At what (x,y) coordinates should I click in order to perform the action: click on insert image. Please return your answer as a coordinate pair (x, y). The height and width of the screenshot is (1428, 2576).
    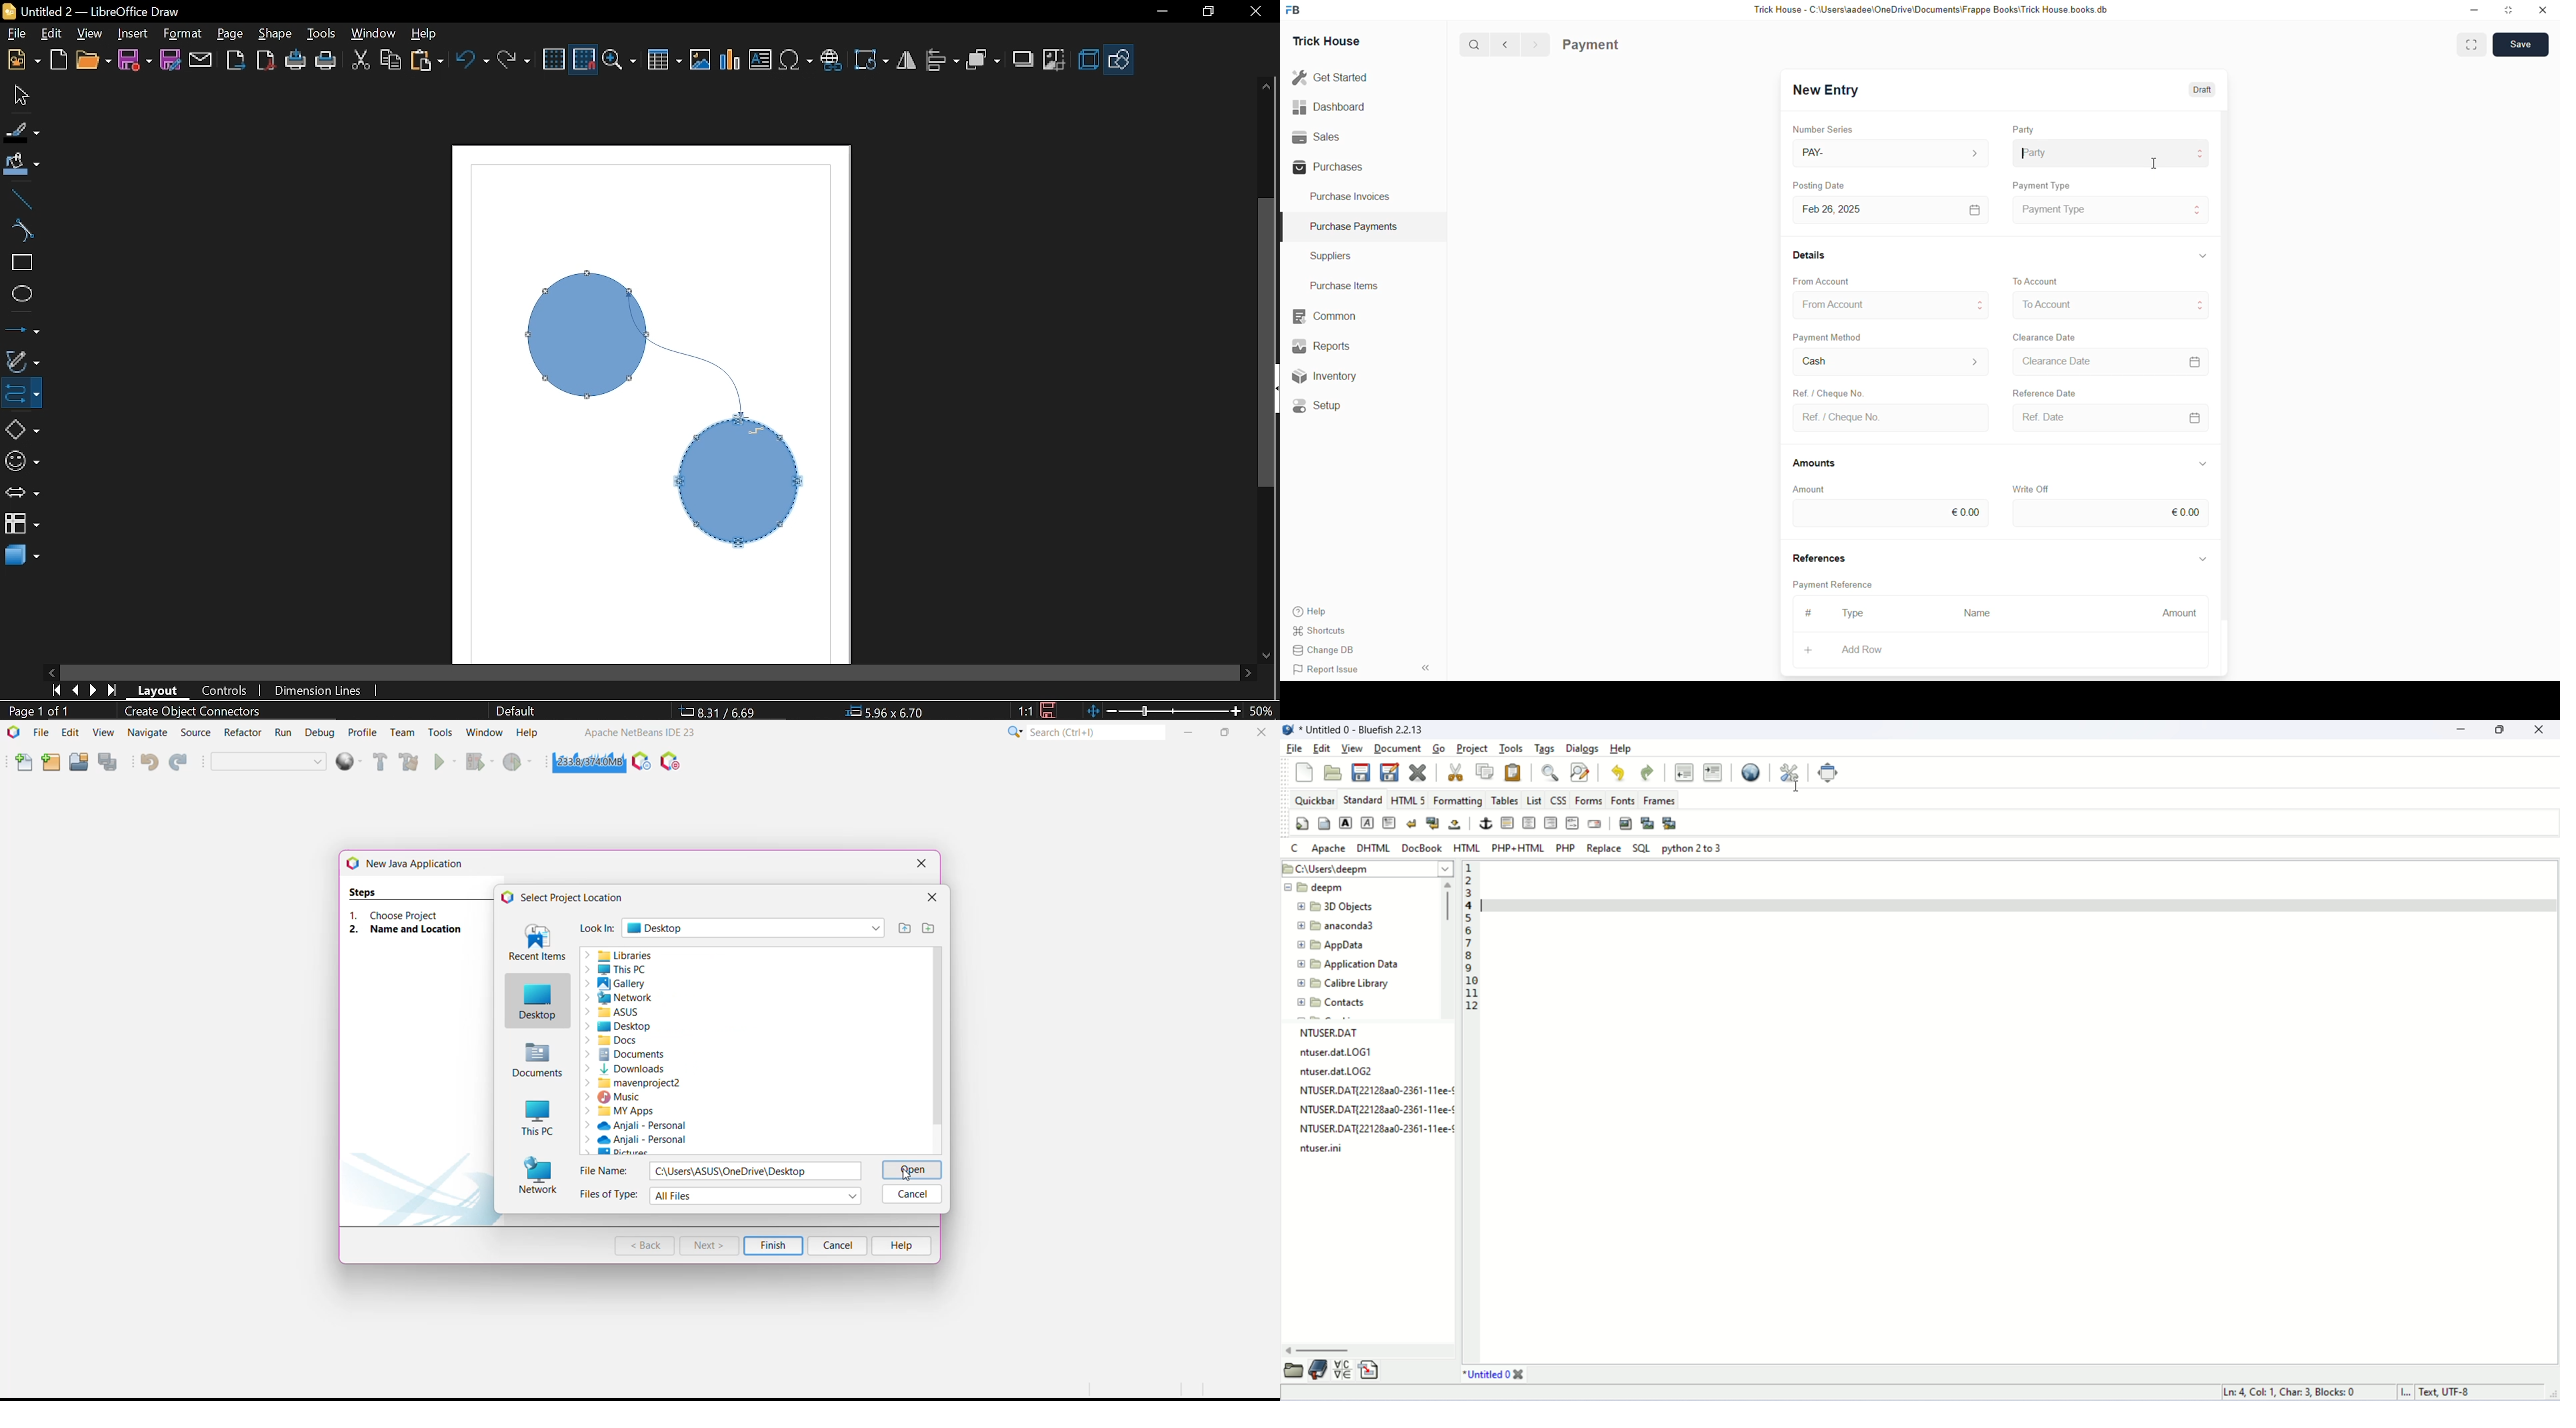
    Looking at the image, I should click on (1627, 824).